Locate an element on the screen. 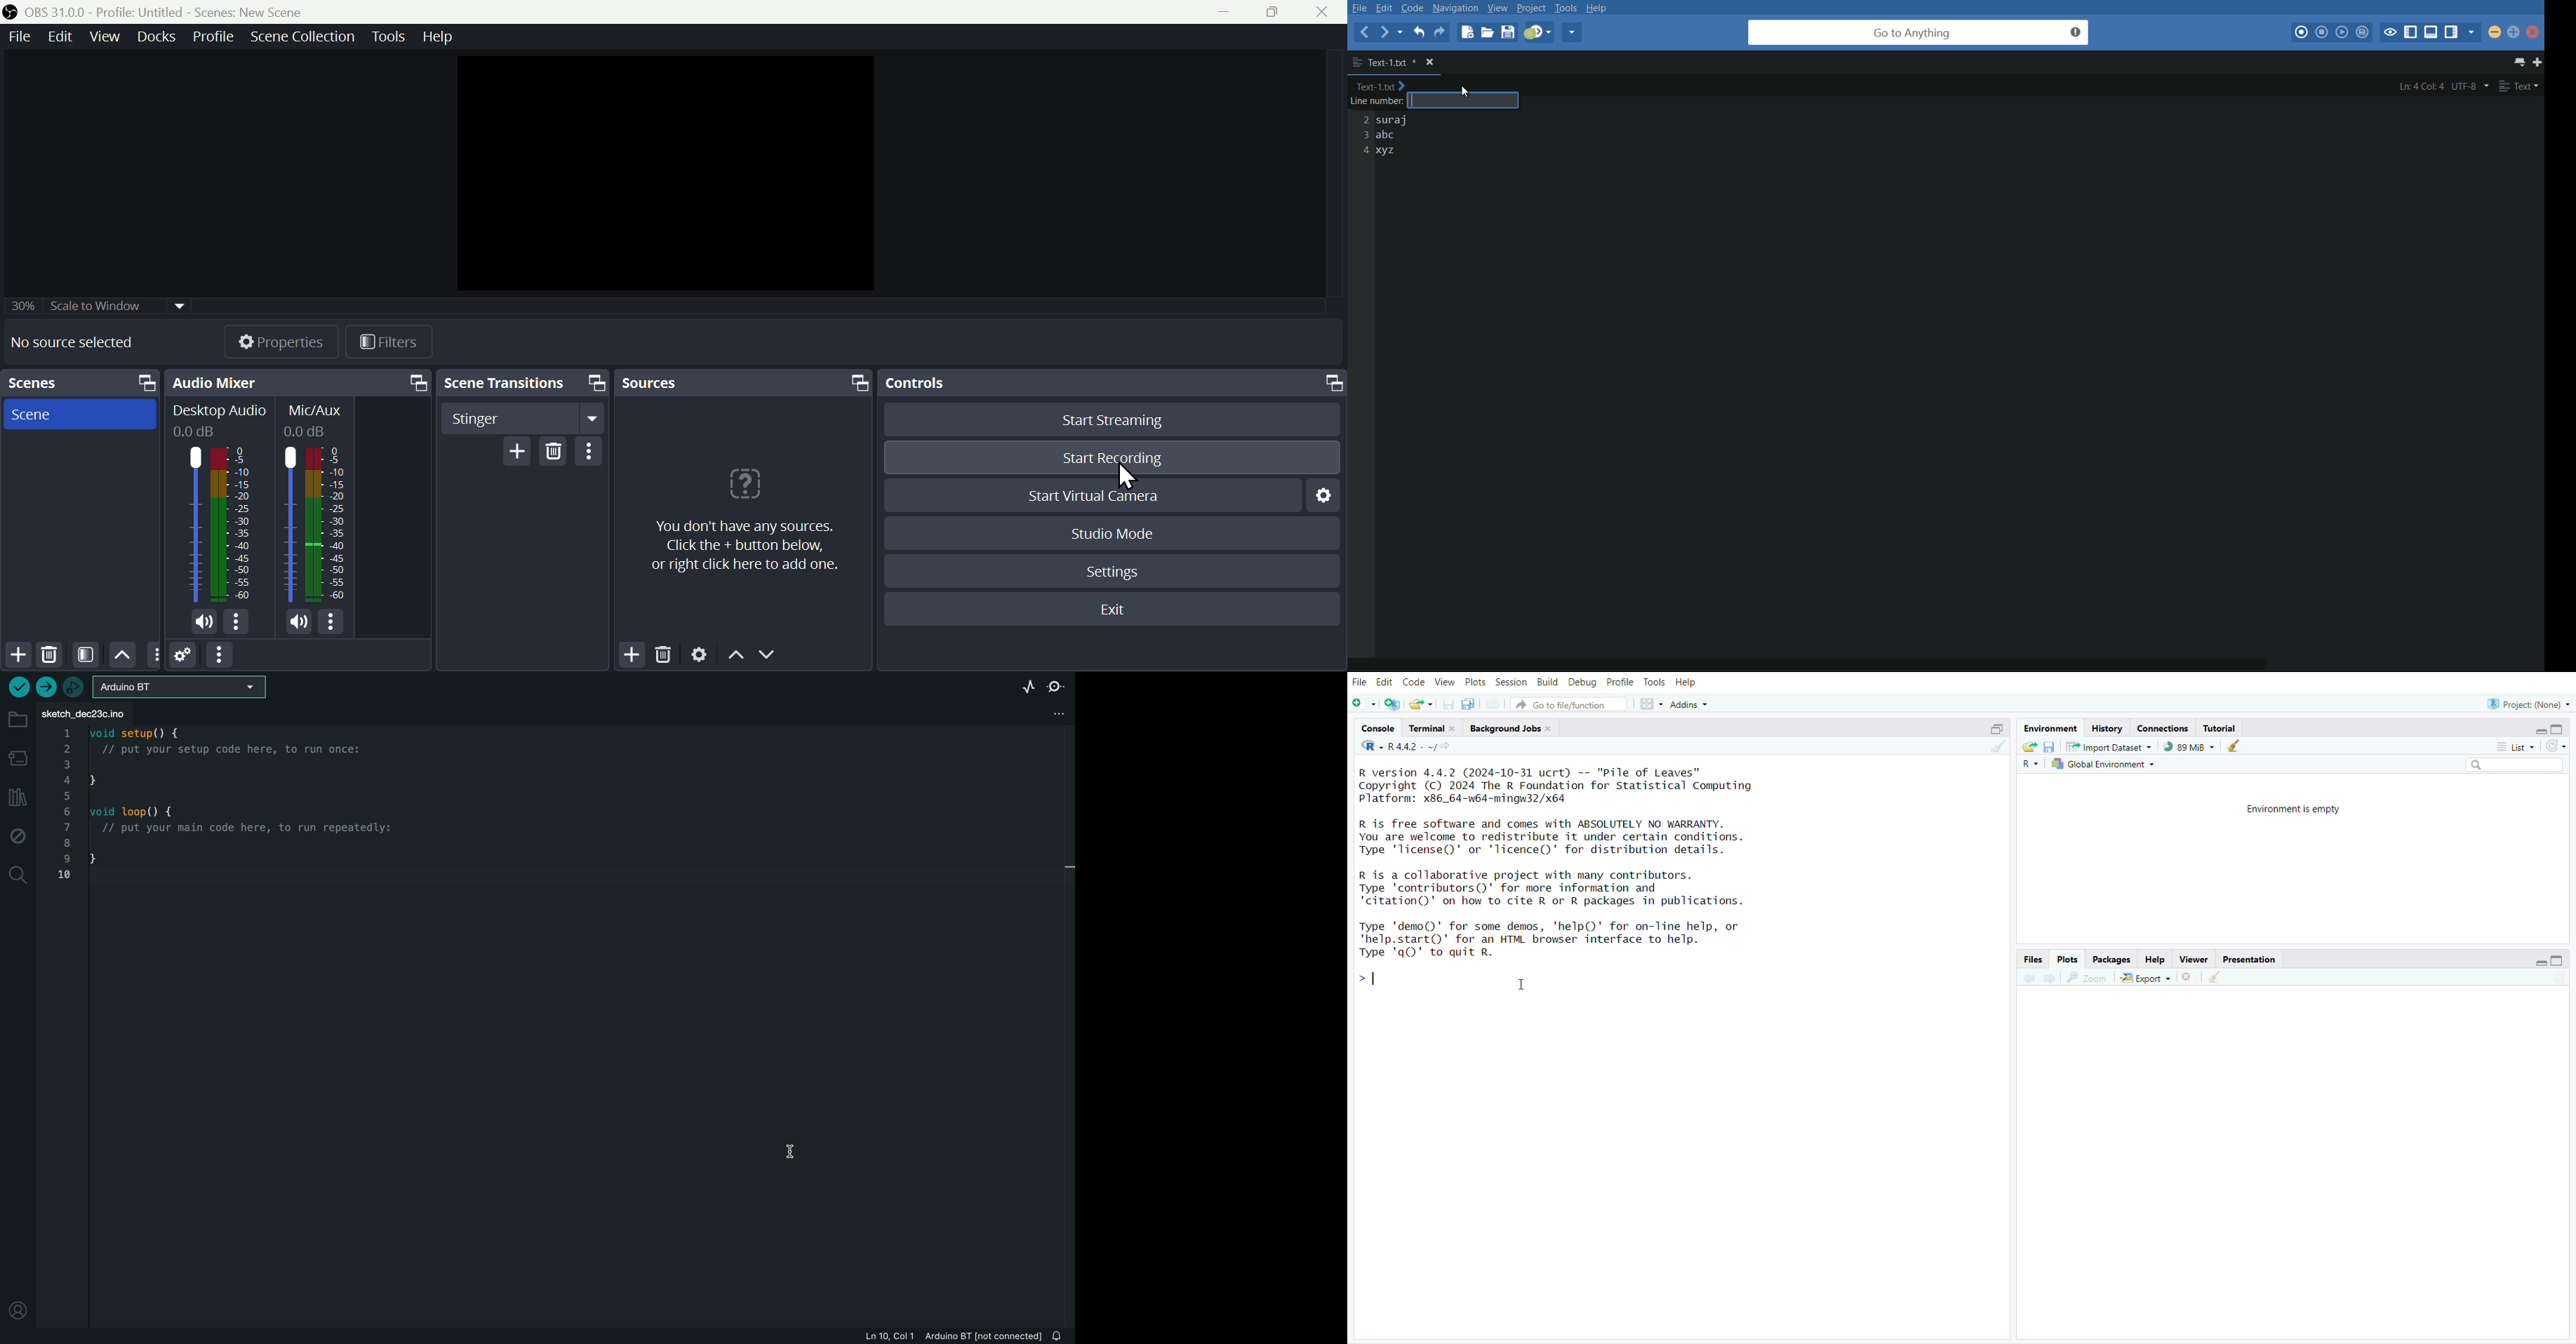 The height and width of the screenshot is (1344, 2576). OBS 31.0 .0 profile column untitled scenes: new scene is located at coordinates (178, 11).